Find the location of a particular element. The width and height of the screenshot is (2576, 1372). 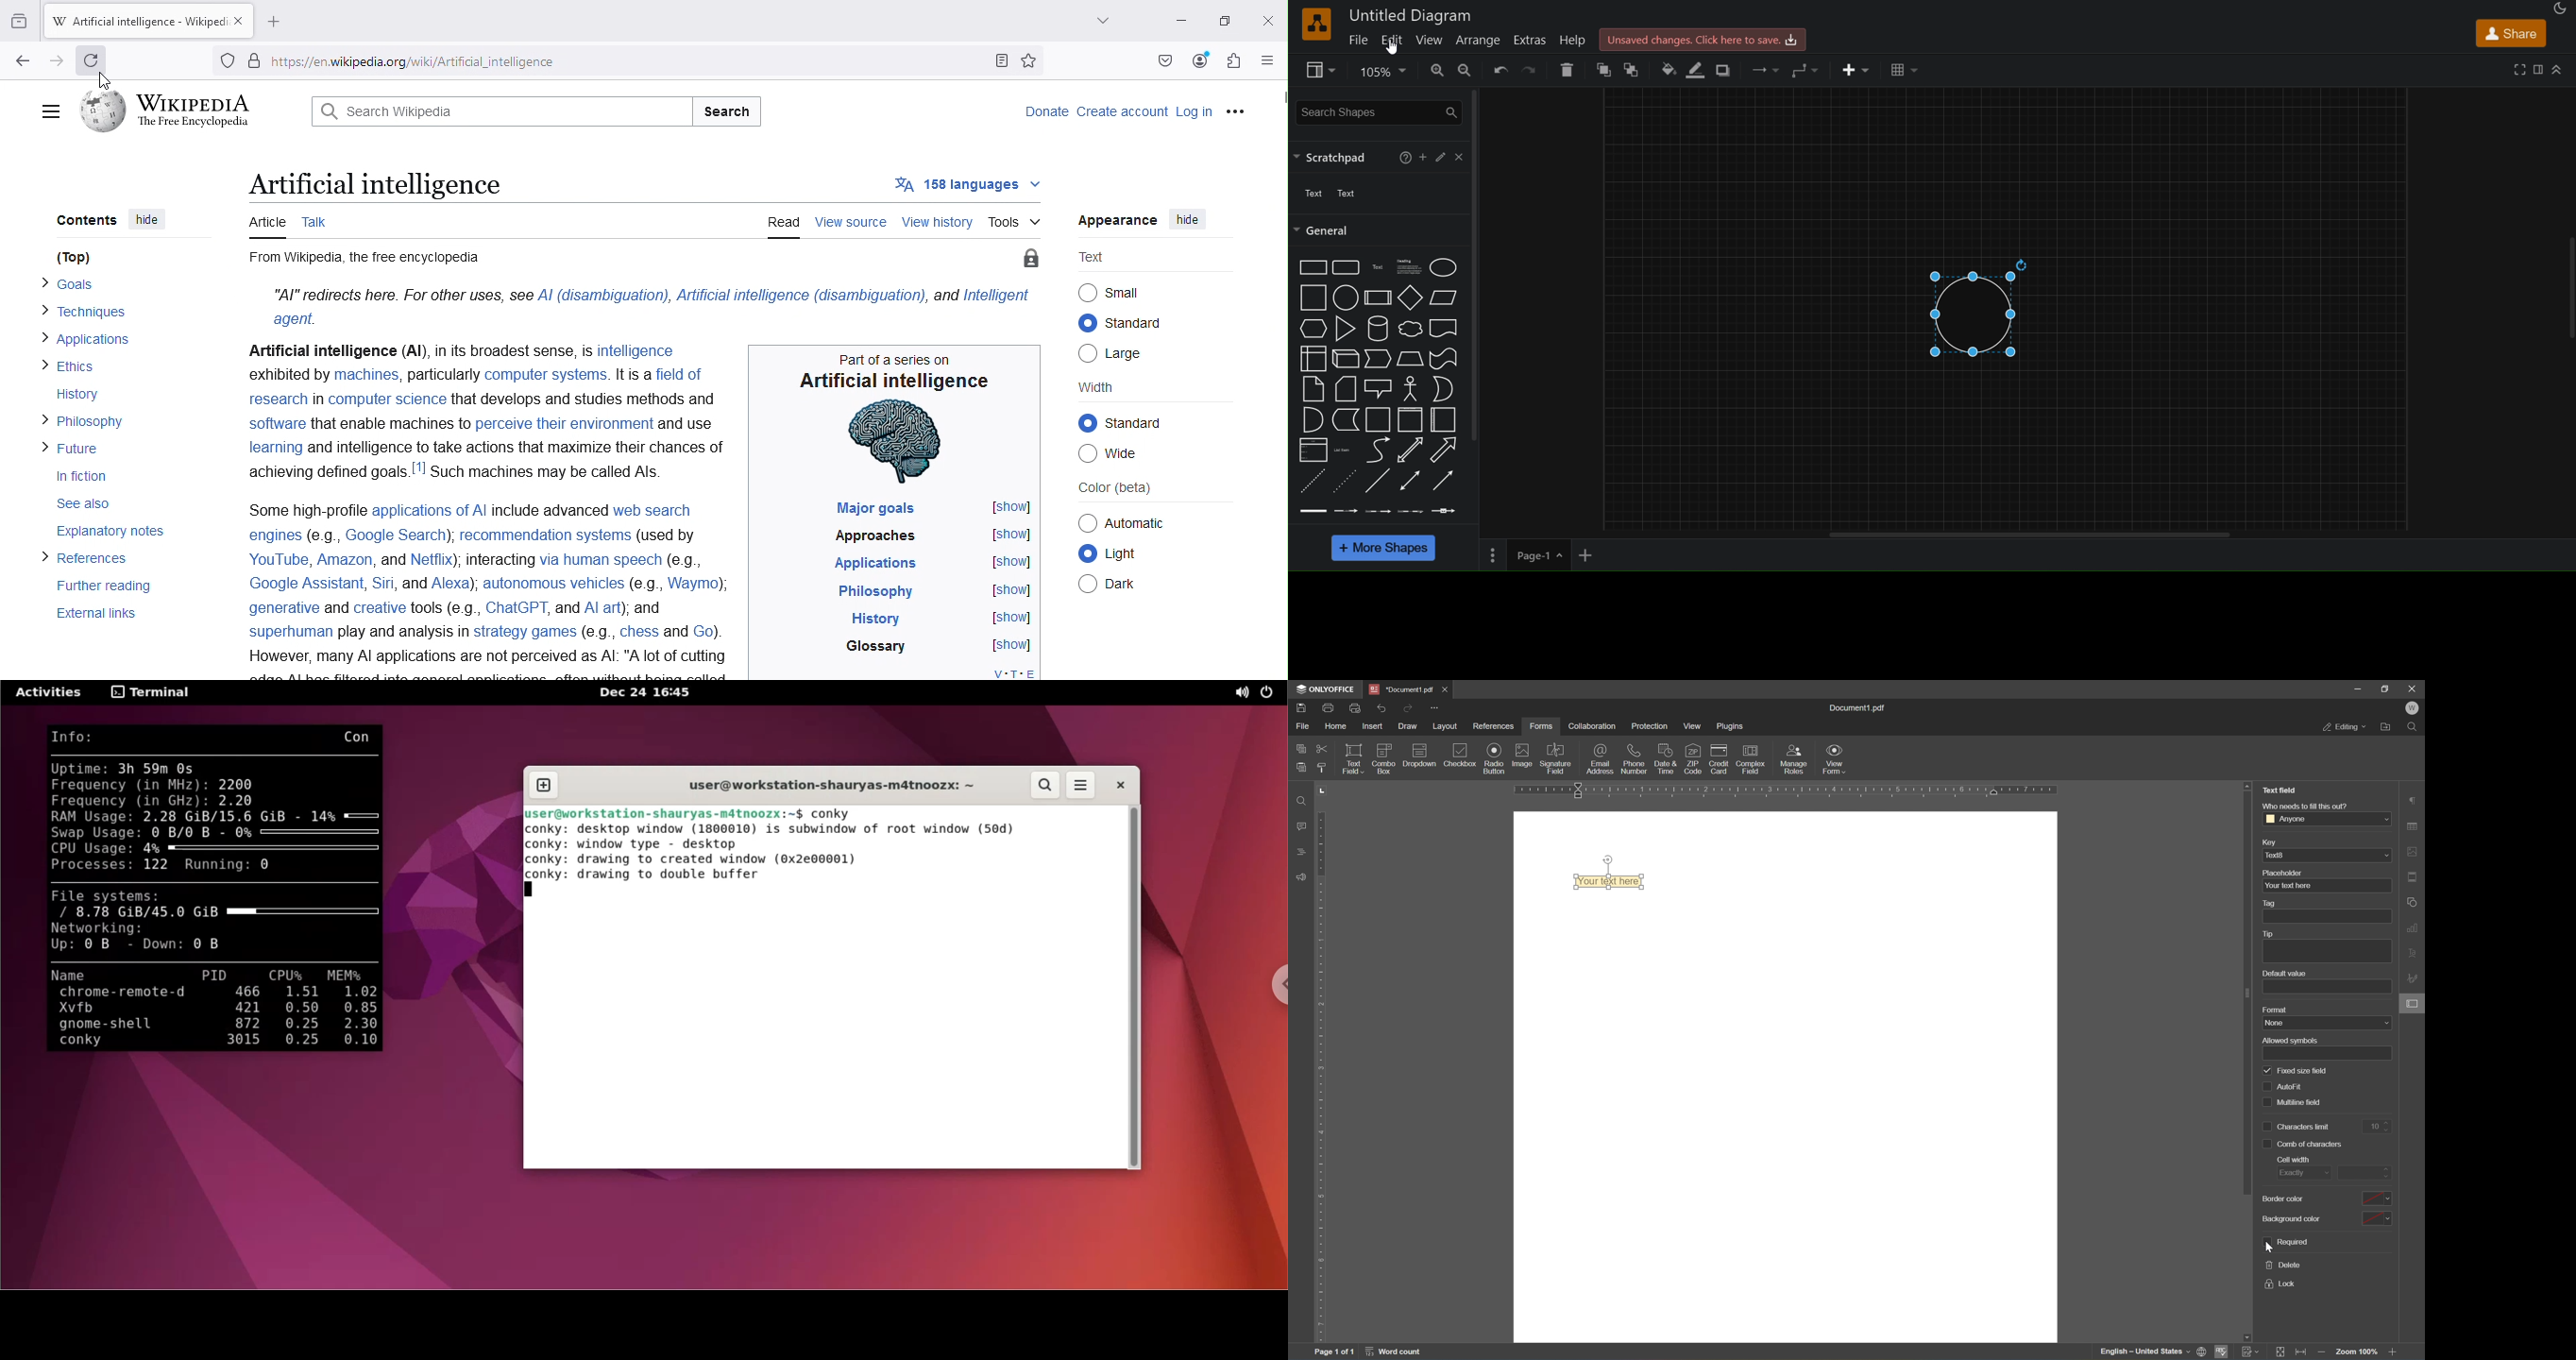

rectangle is located at coordinates (1309, 268).